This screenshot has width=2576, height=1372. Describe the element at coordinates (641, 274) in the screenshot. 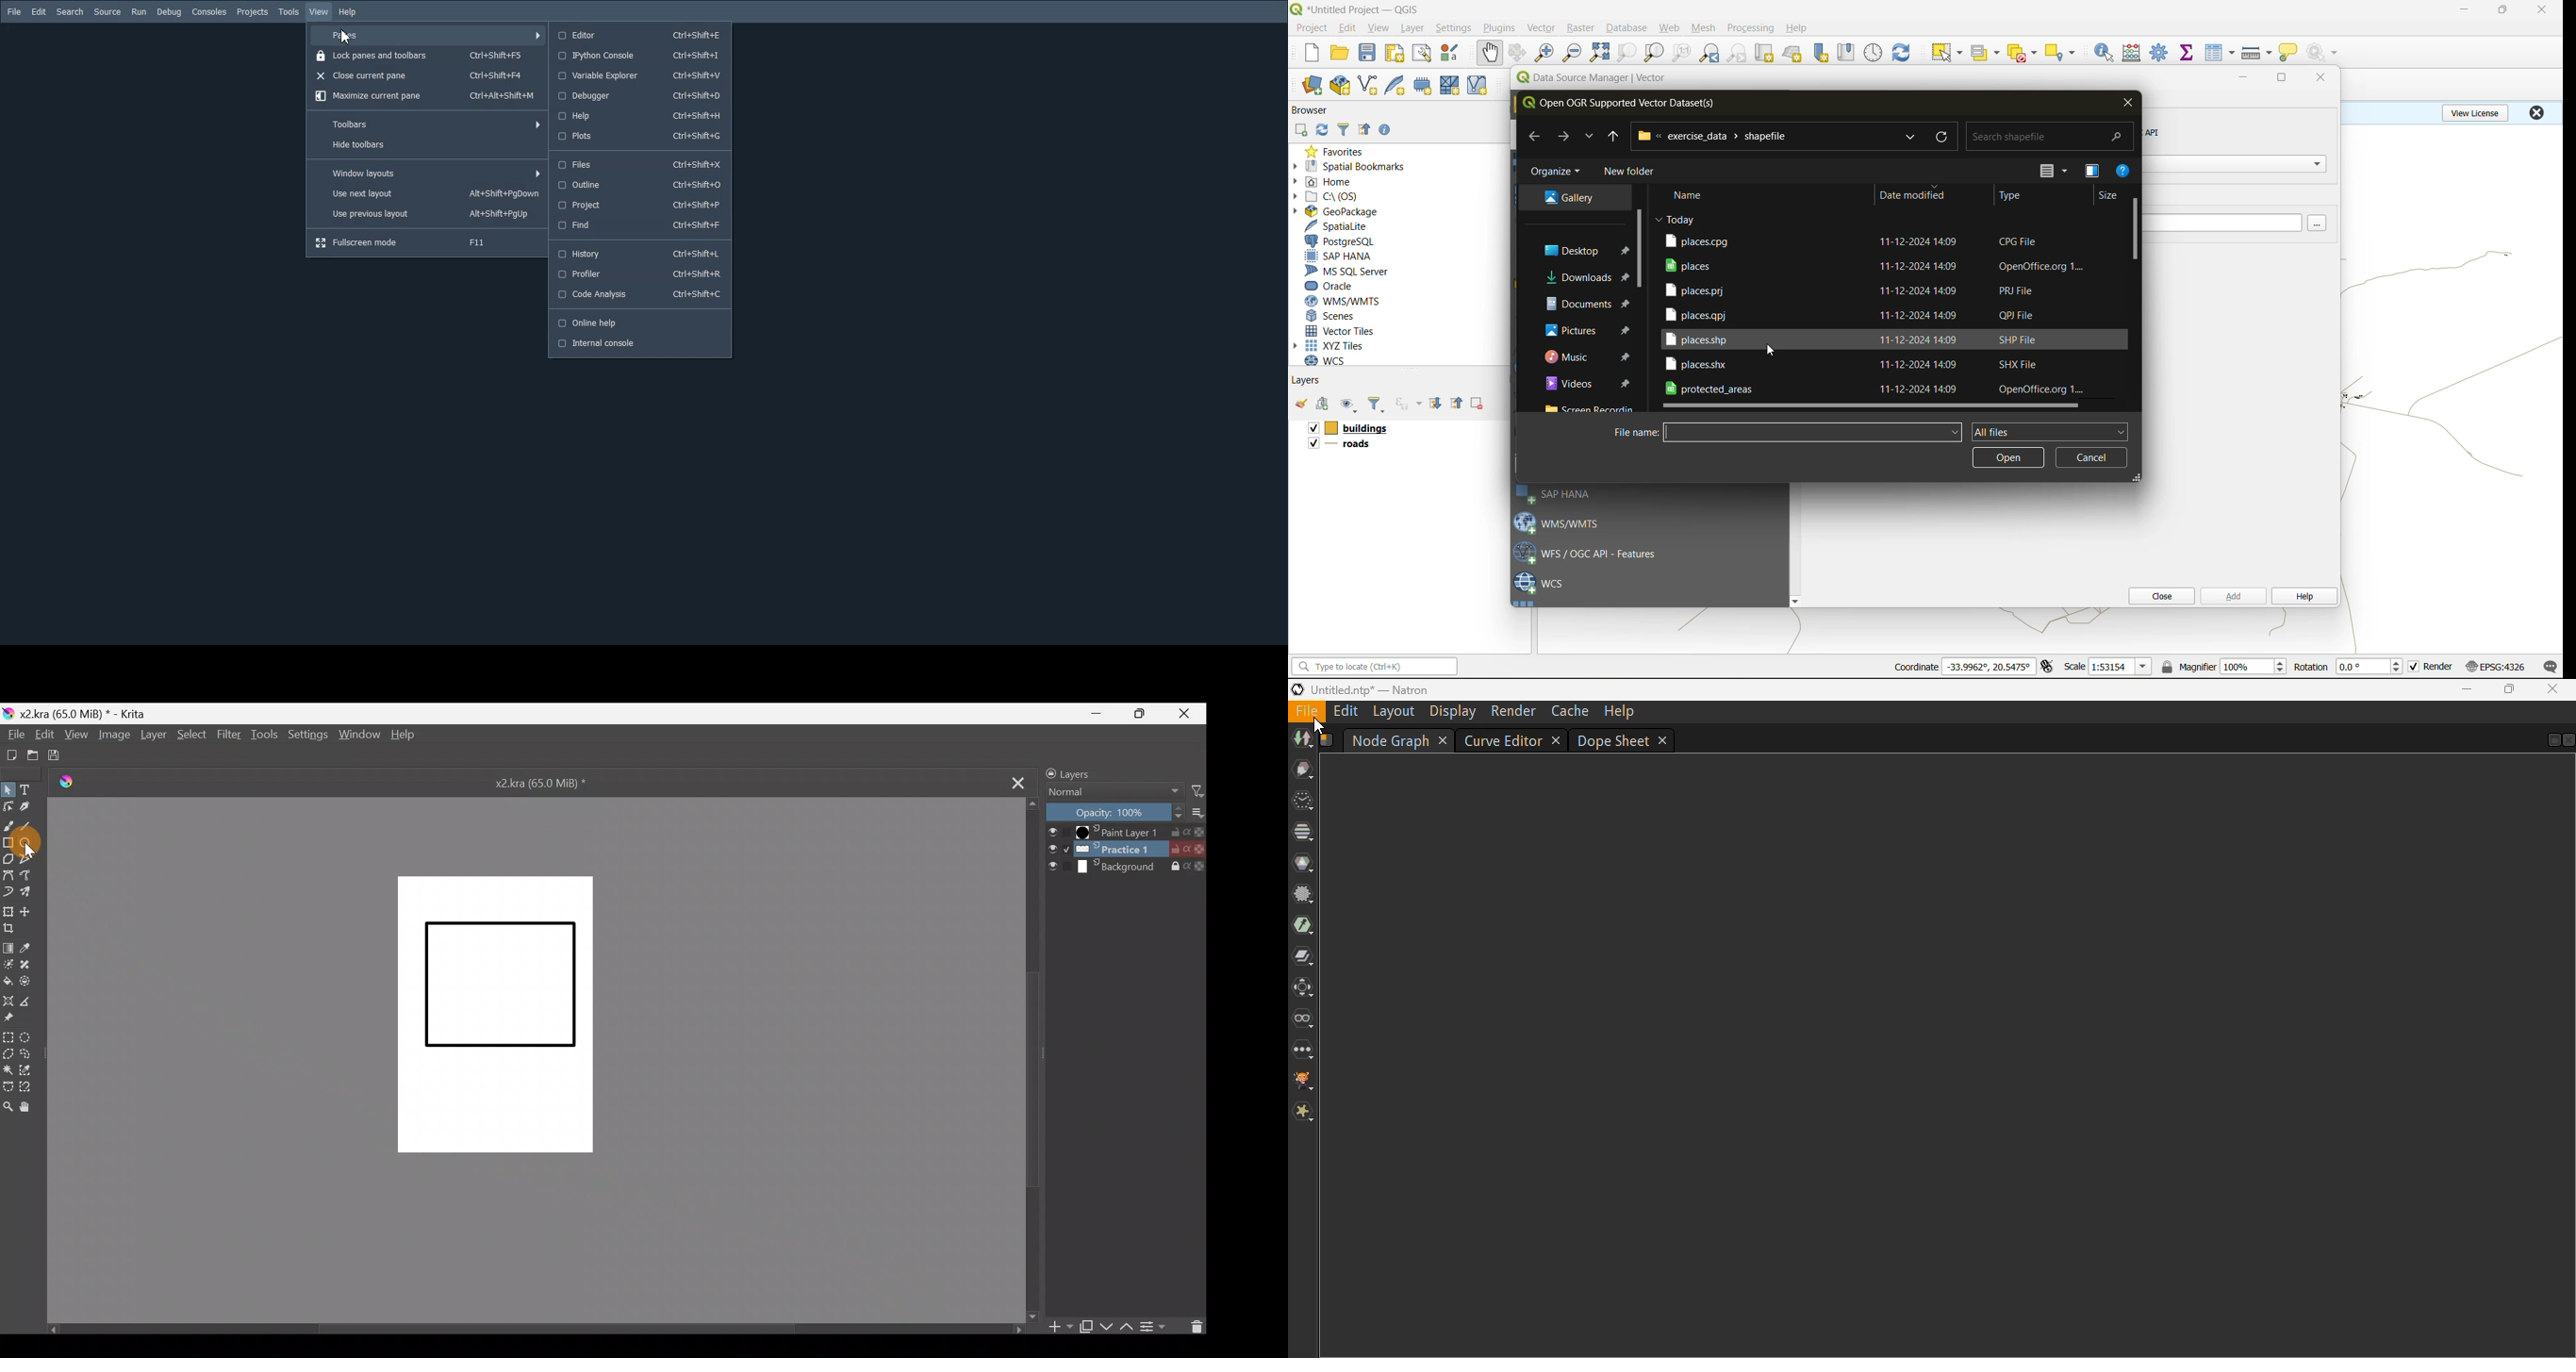

I see `Profiler` at that location.